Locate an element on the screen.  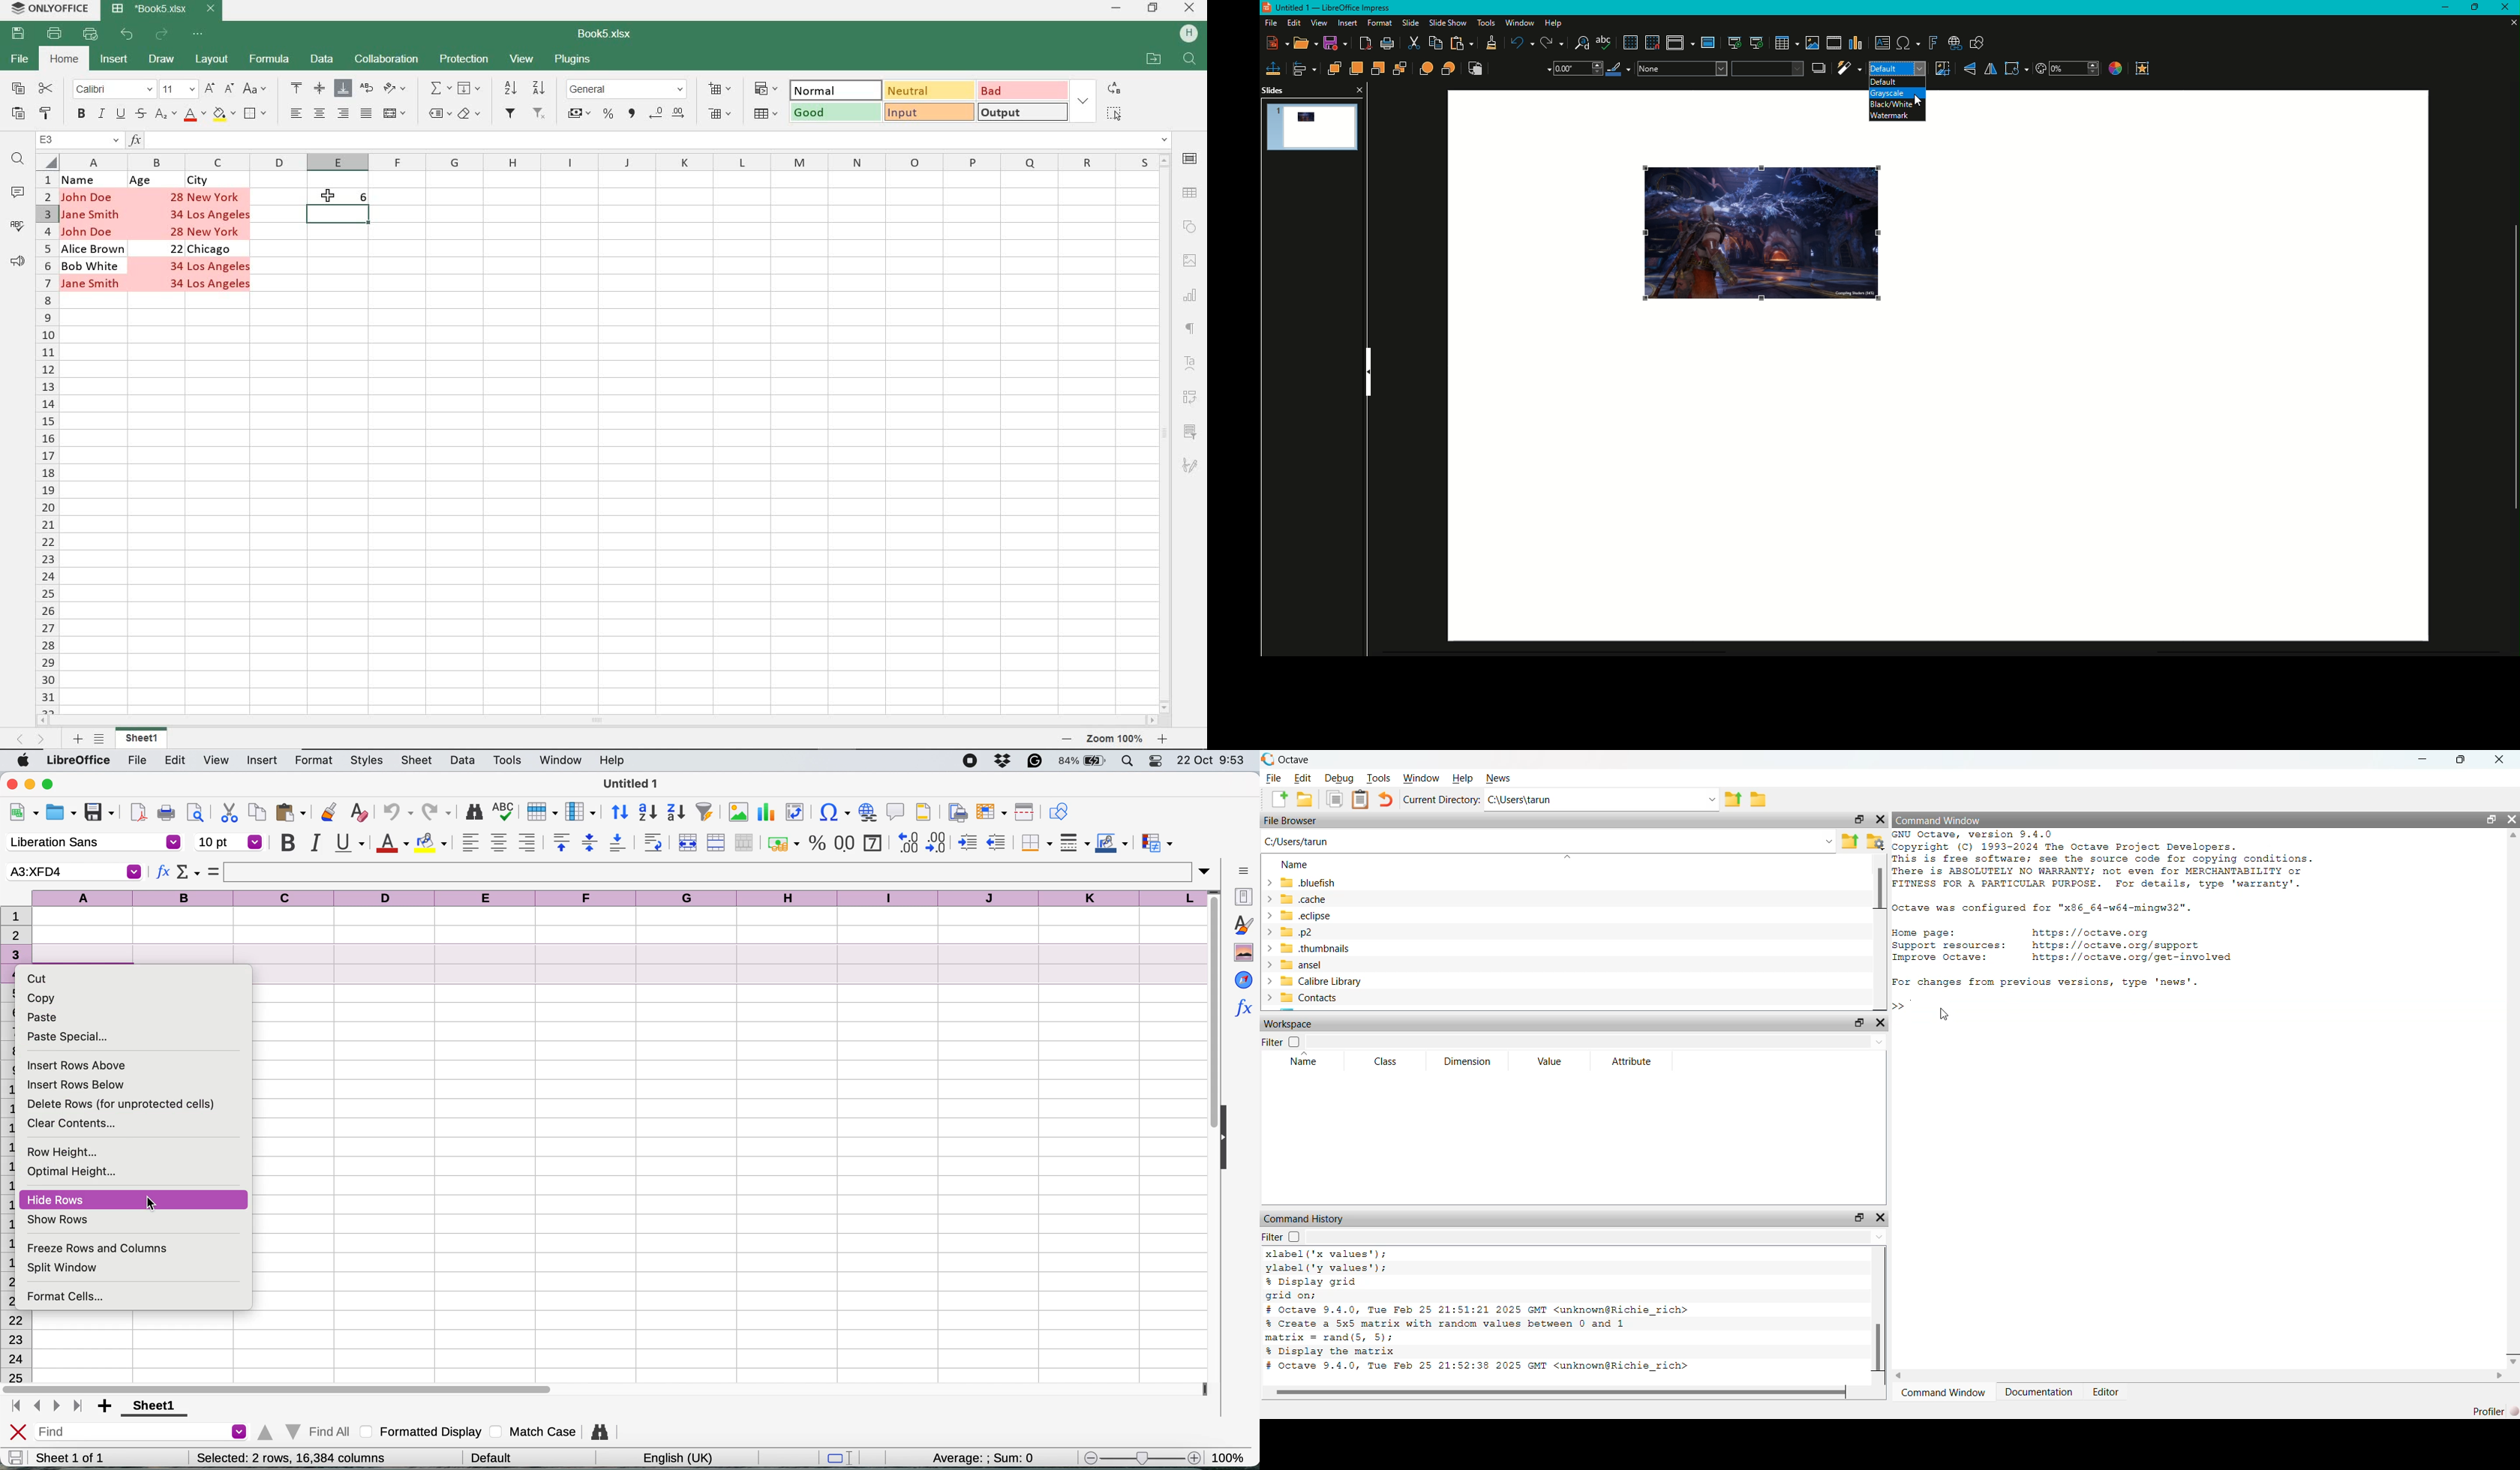
Open is located at coordinates (1306, 44).